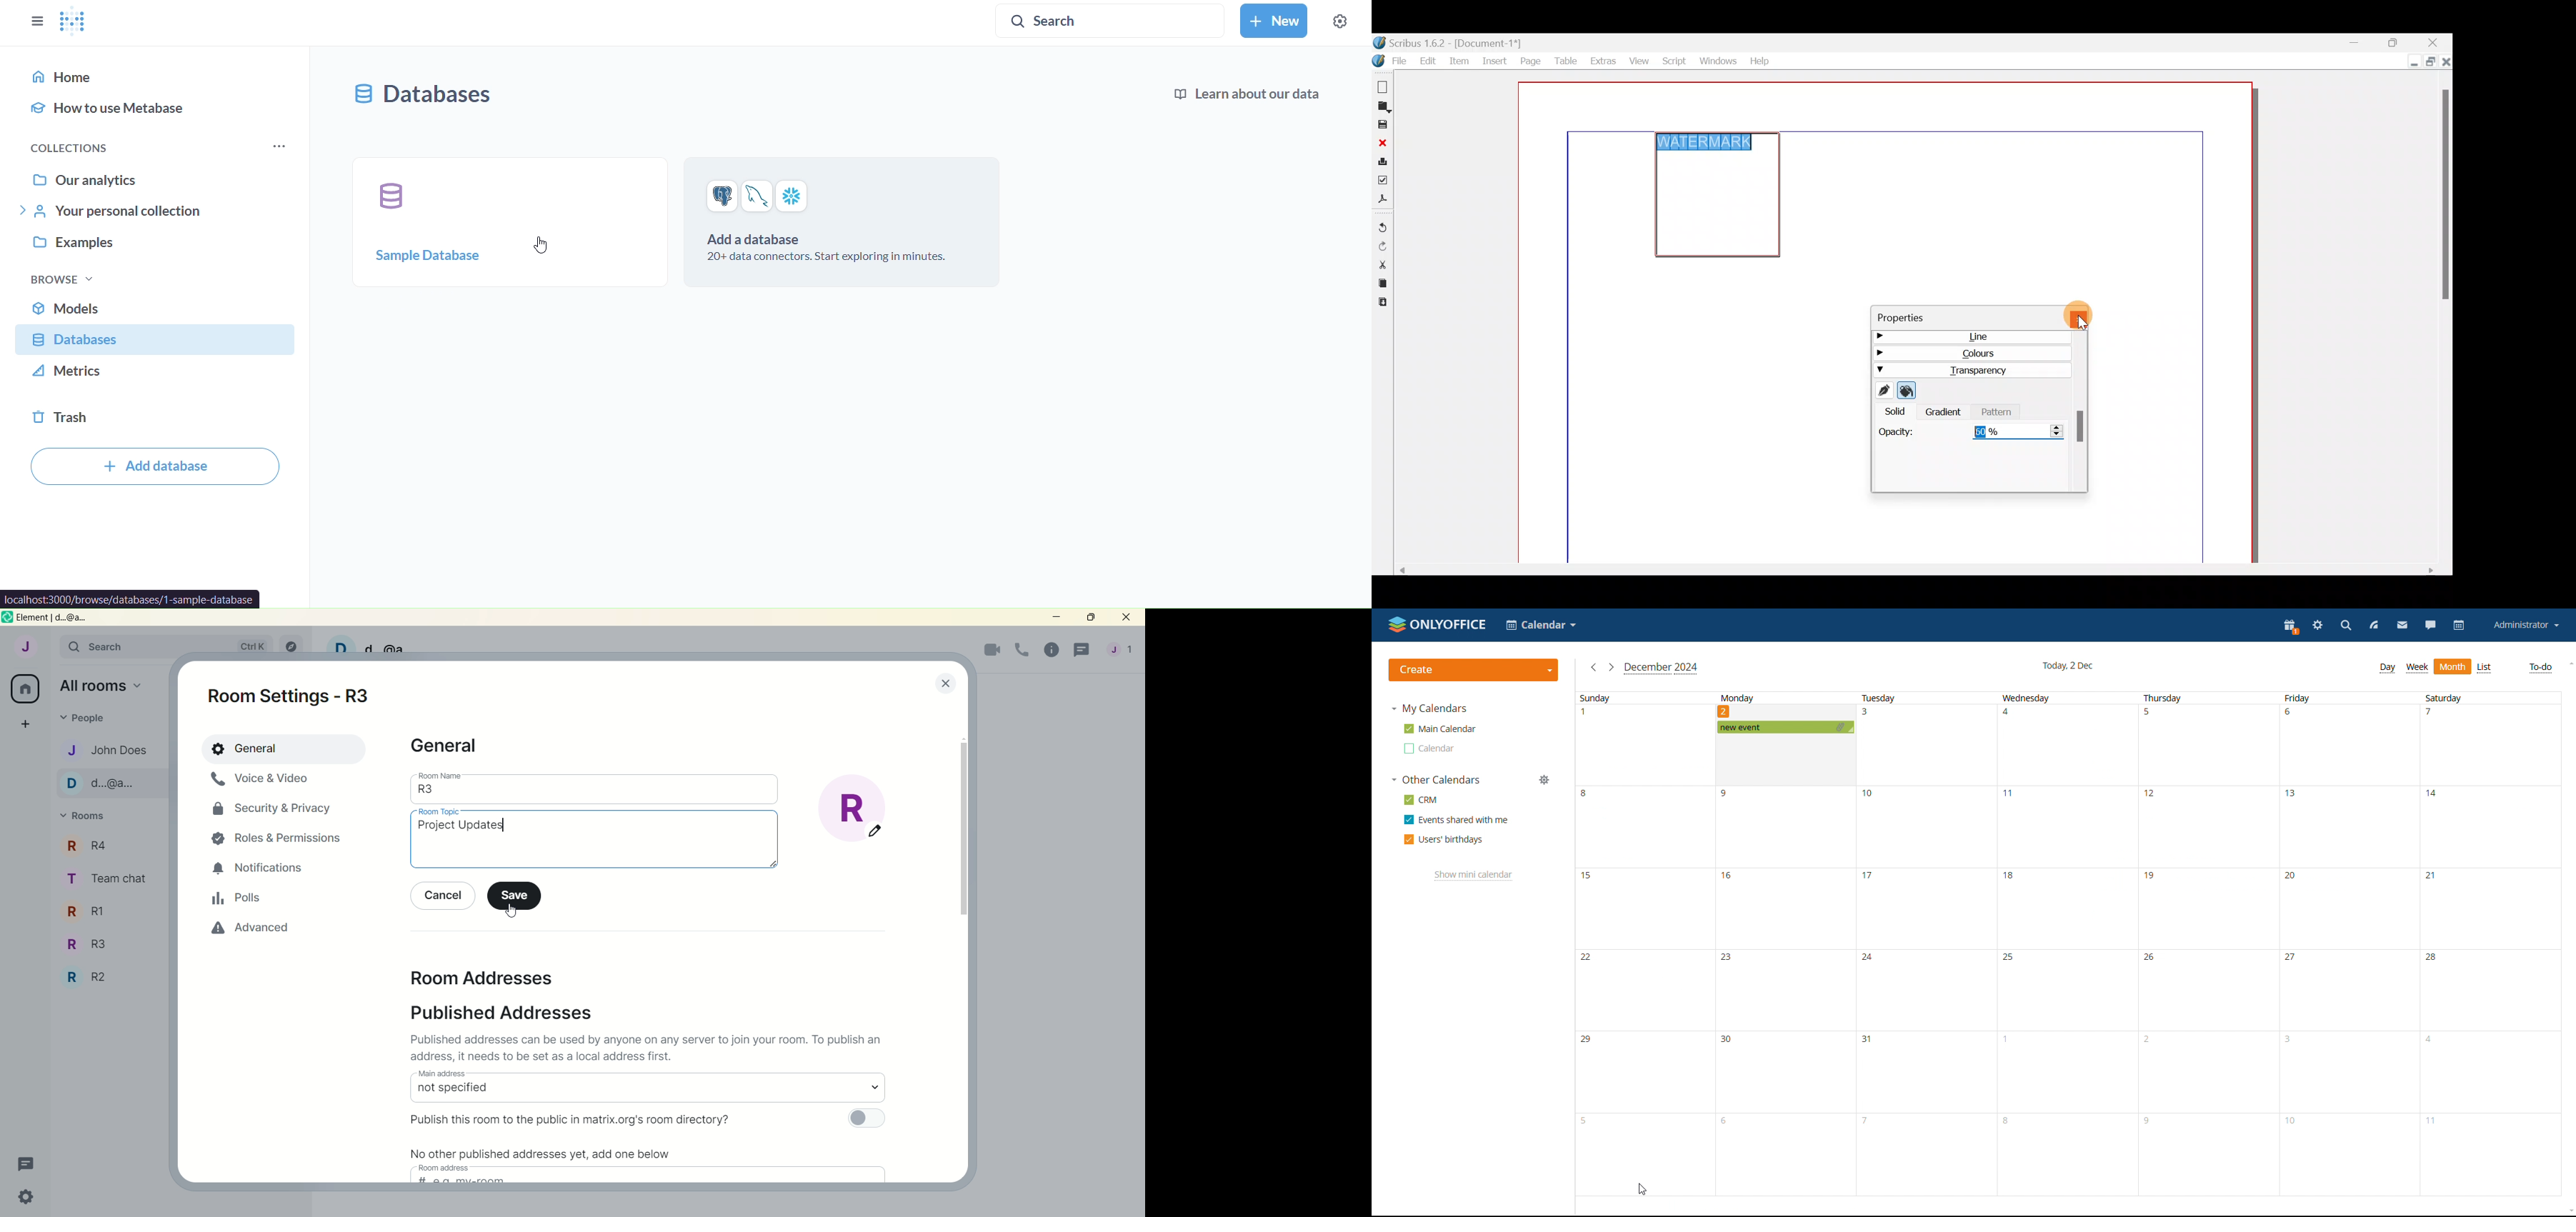 The width and height of the screenshot is (2576, 1232). What do you see at coordinates (1244, 95) in the screenshot?
I see `learn about our data` at bounding box center [1244, 95].